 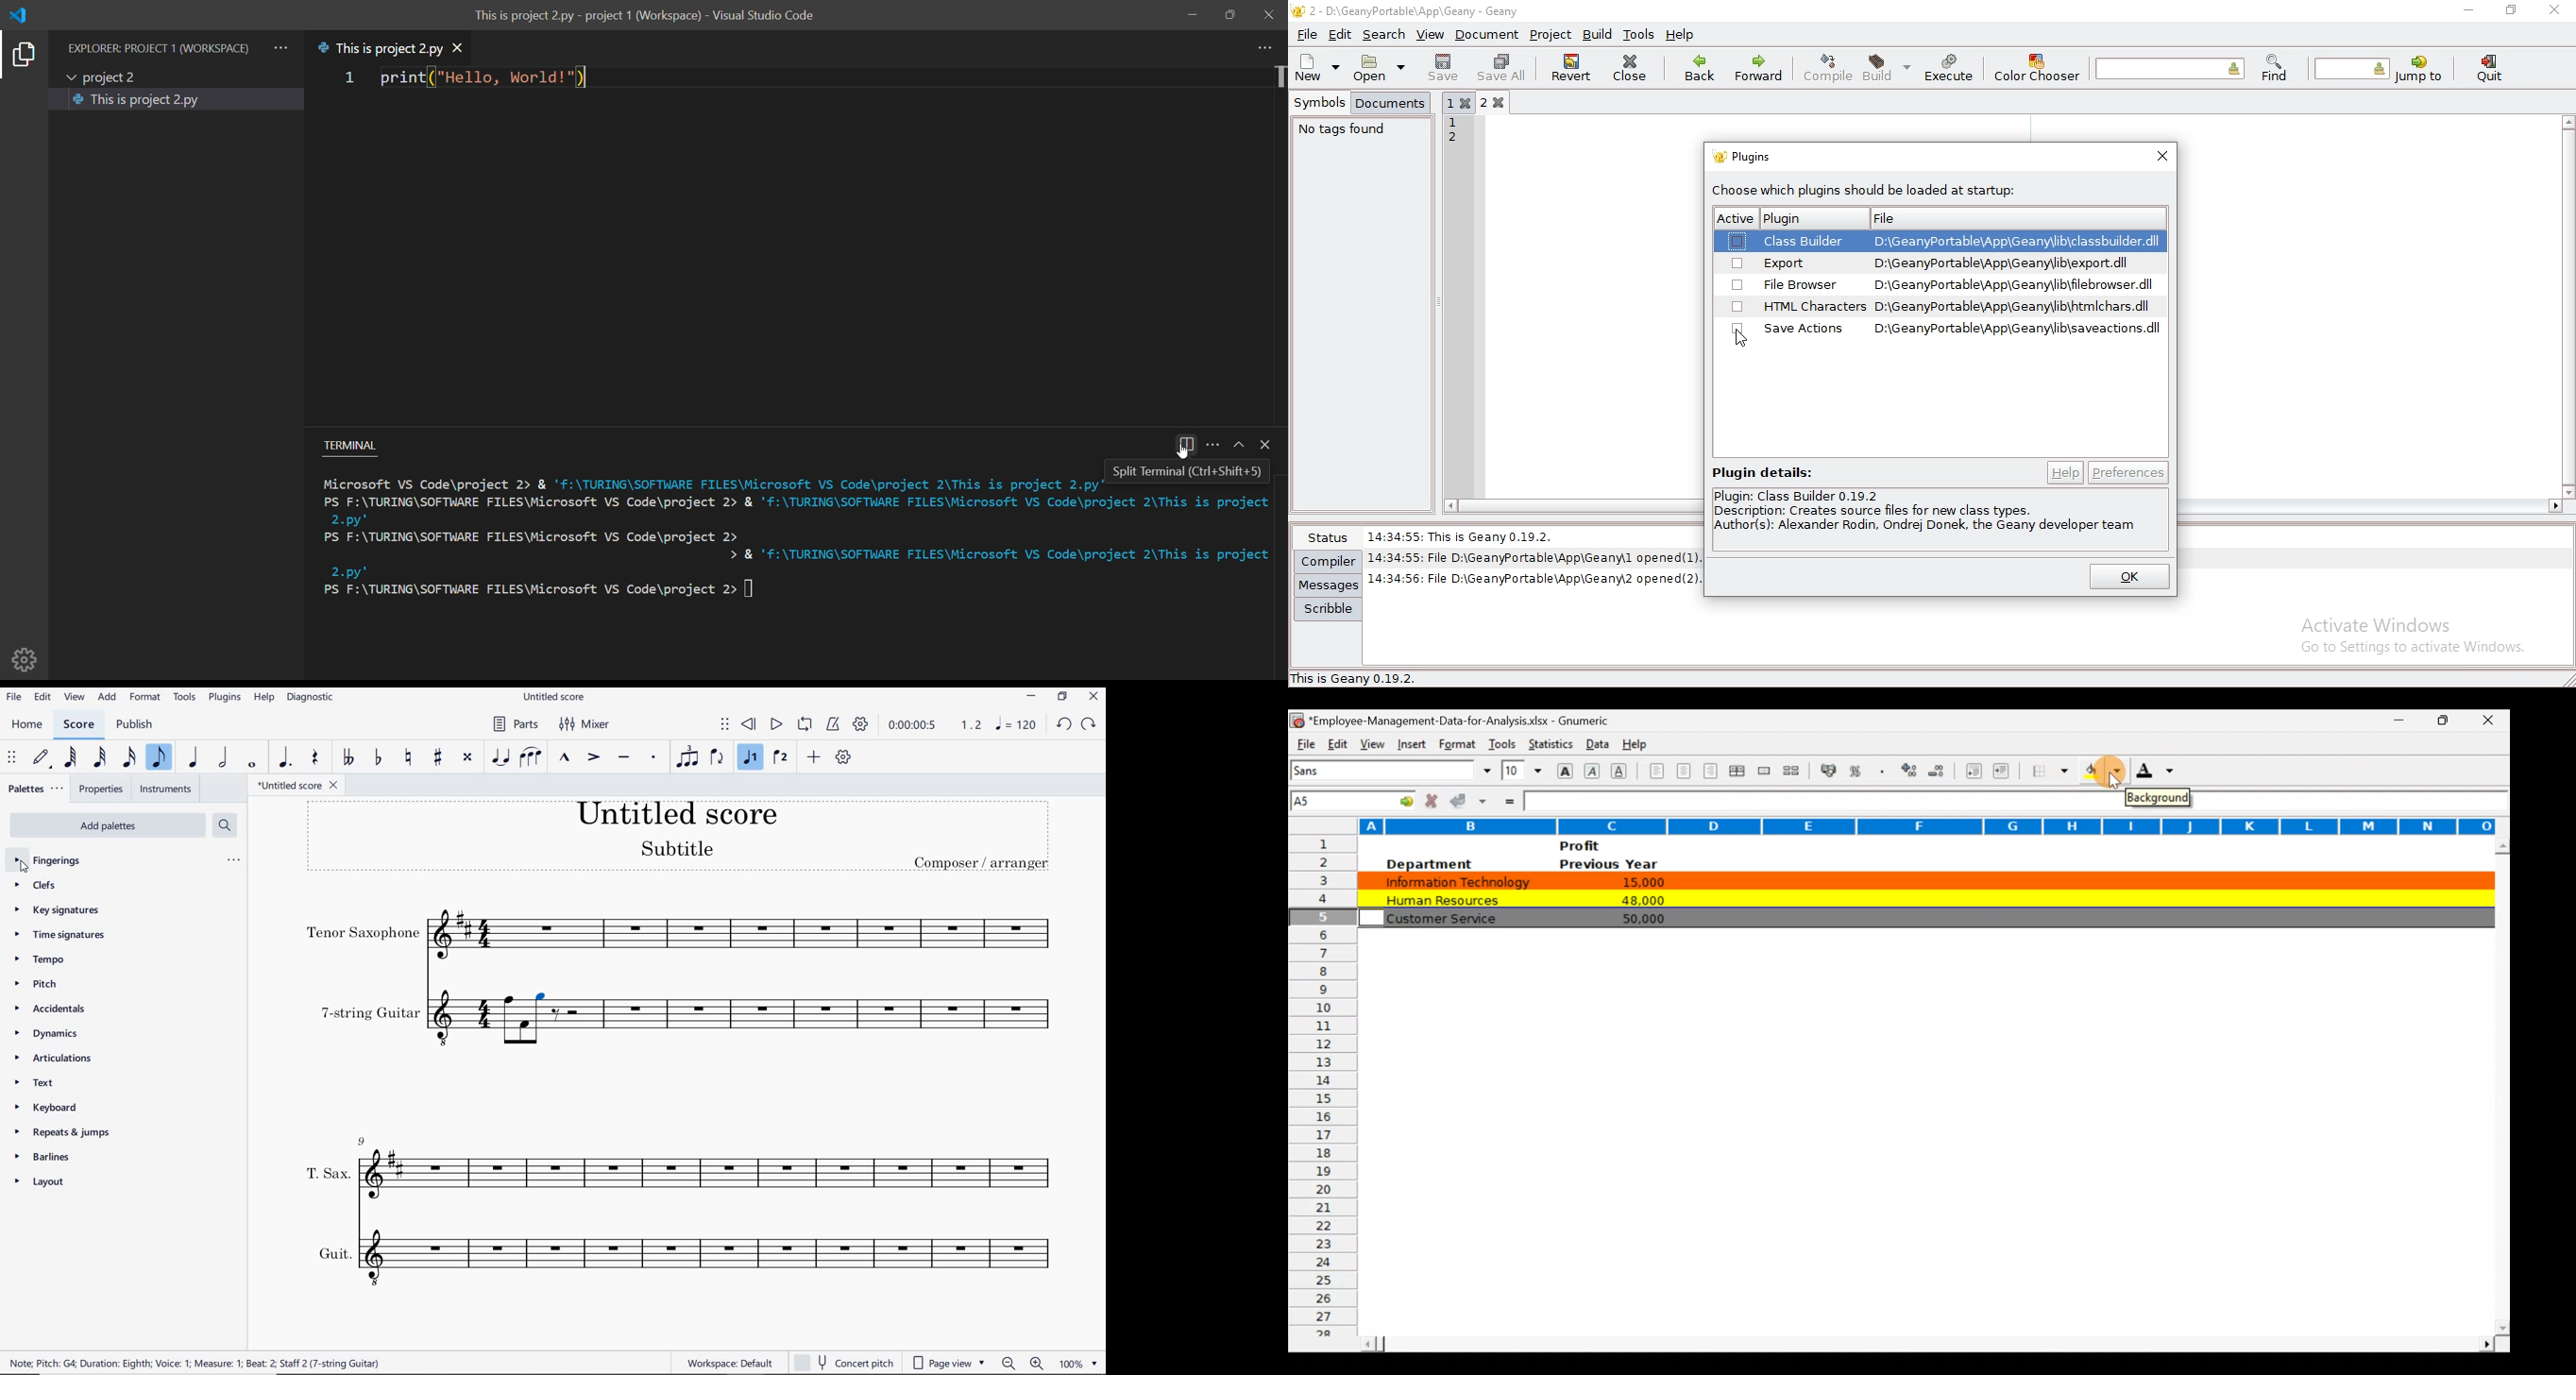 I want to click on TOGGLE-DOUBLE FLAT, so click(x=348, y=757).